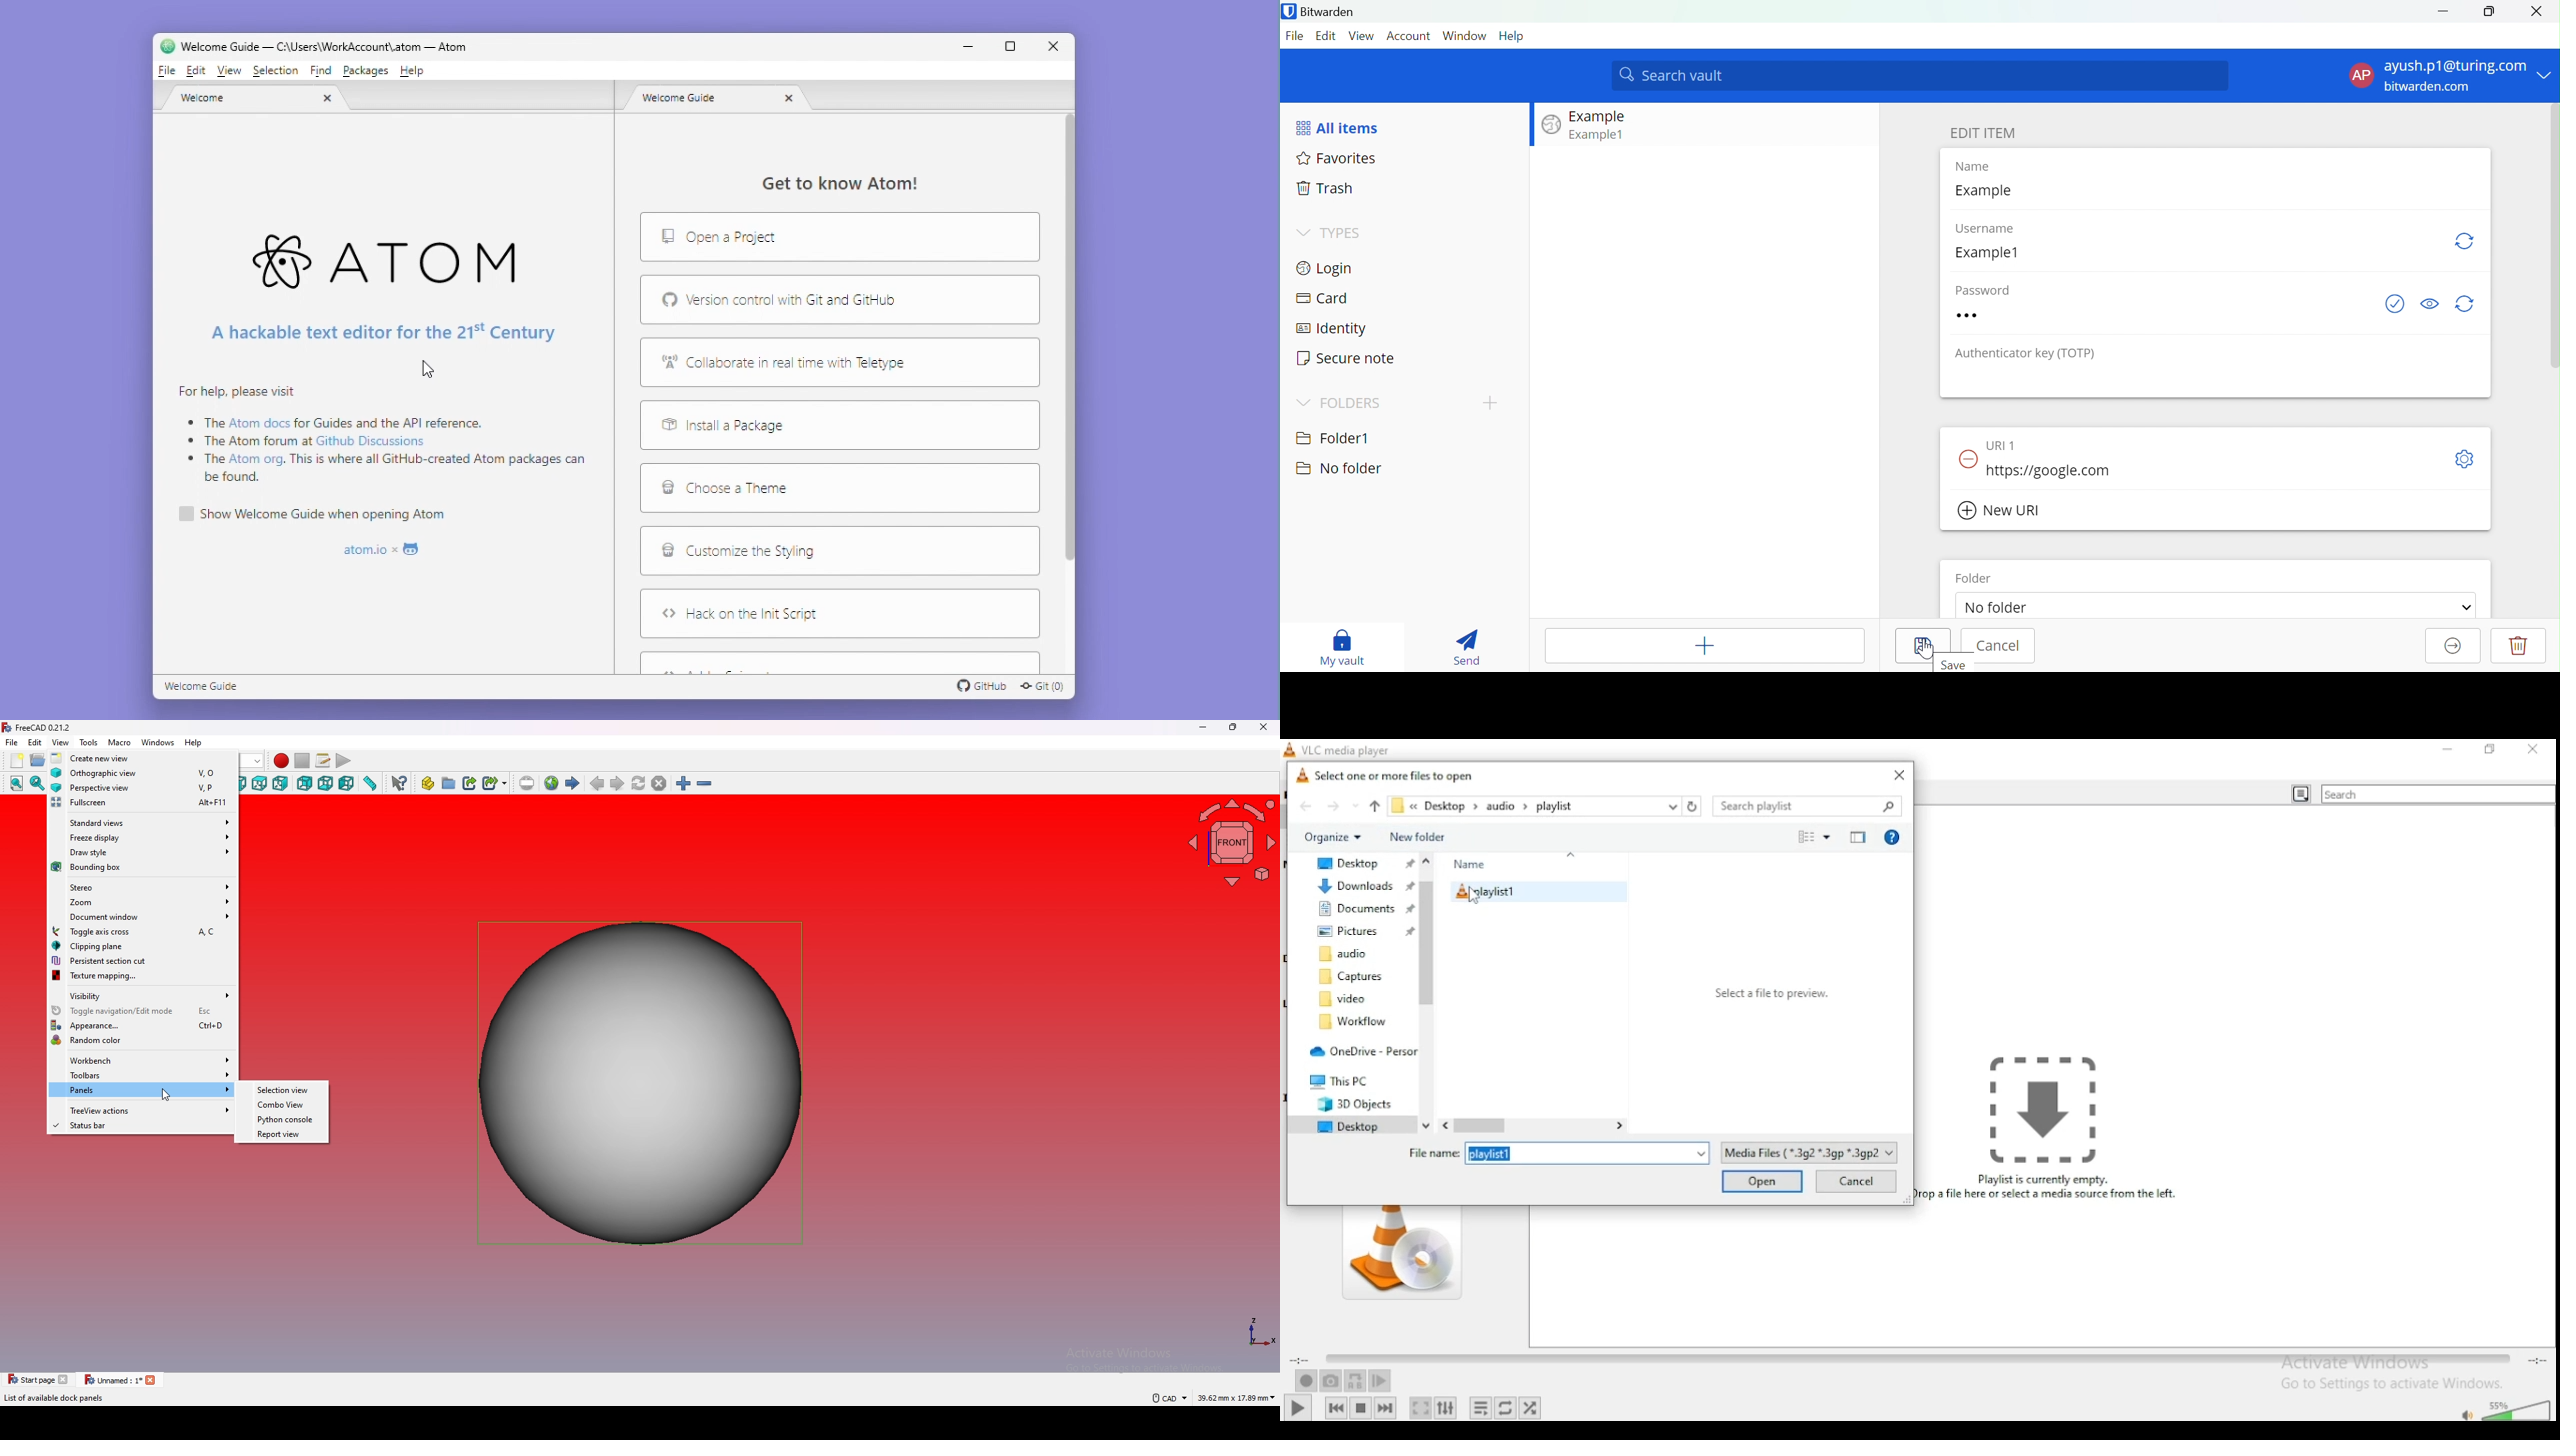 The width and height of the screenshot is (2576, 1456). What do you see at coordinates (1706, 646) in the screenshot?
I see `Add Item` at bounding box center [1706, 646].